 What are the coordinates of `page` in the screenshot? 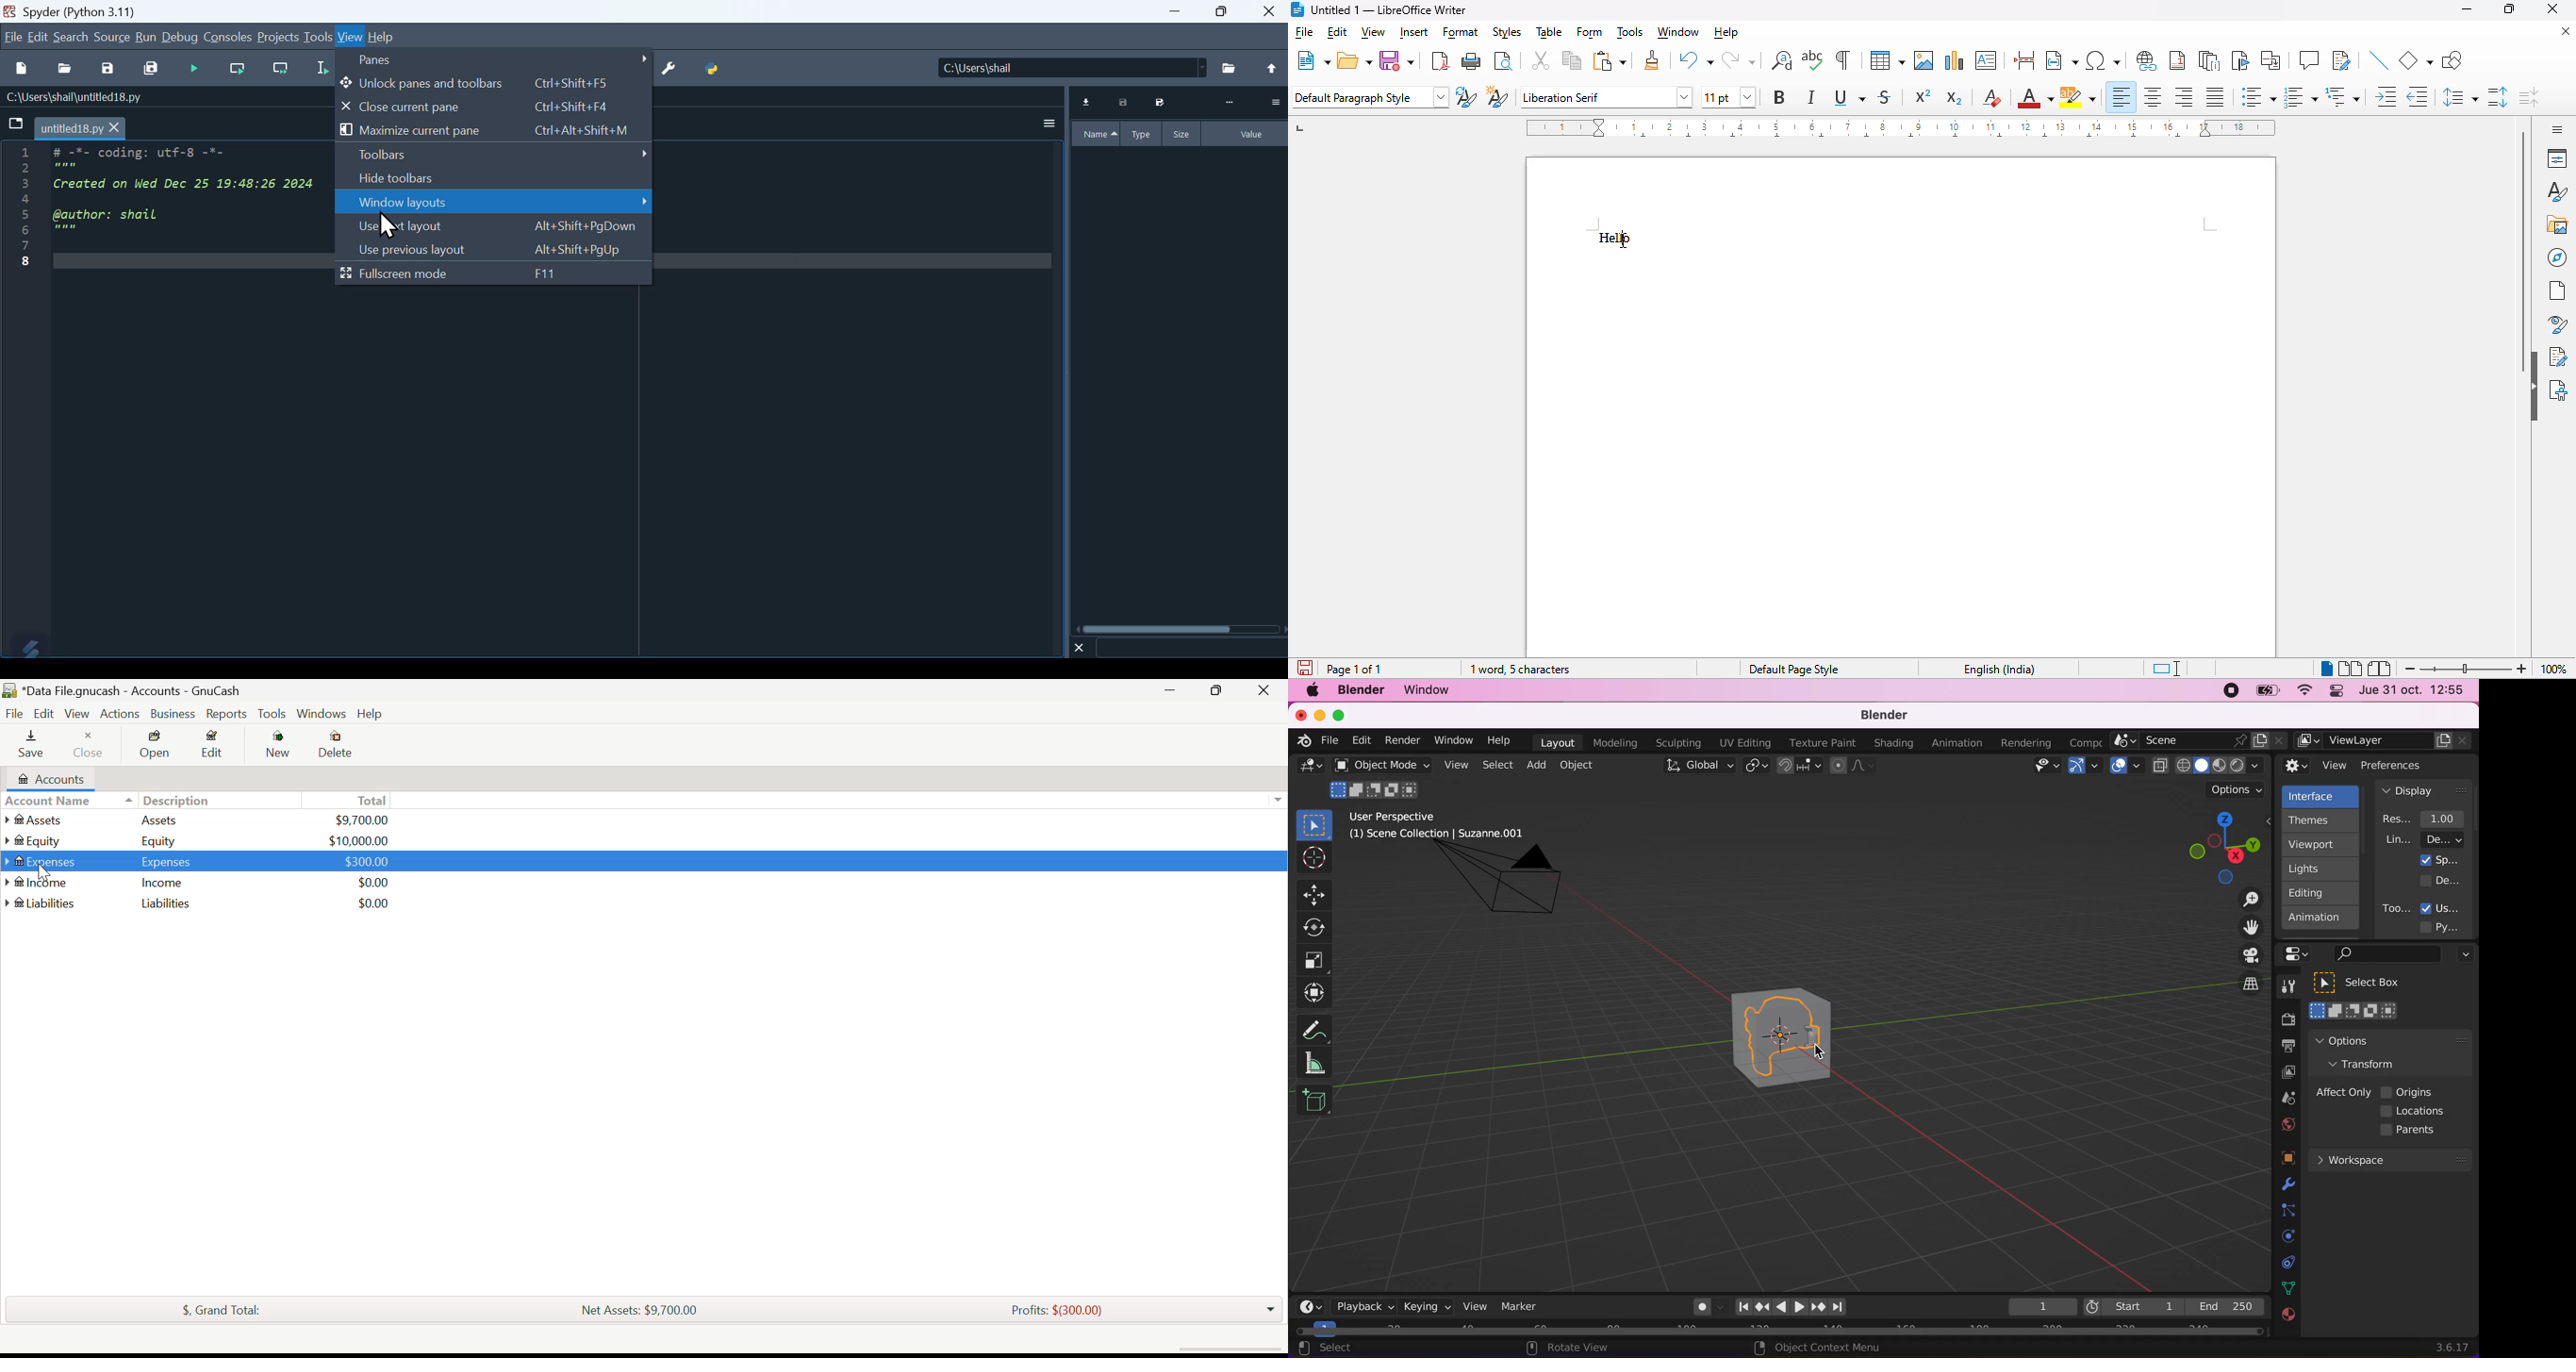 It's located at (2557, 291).